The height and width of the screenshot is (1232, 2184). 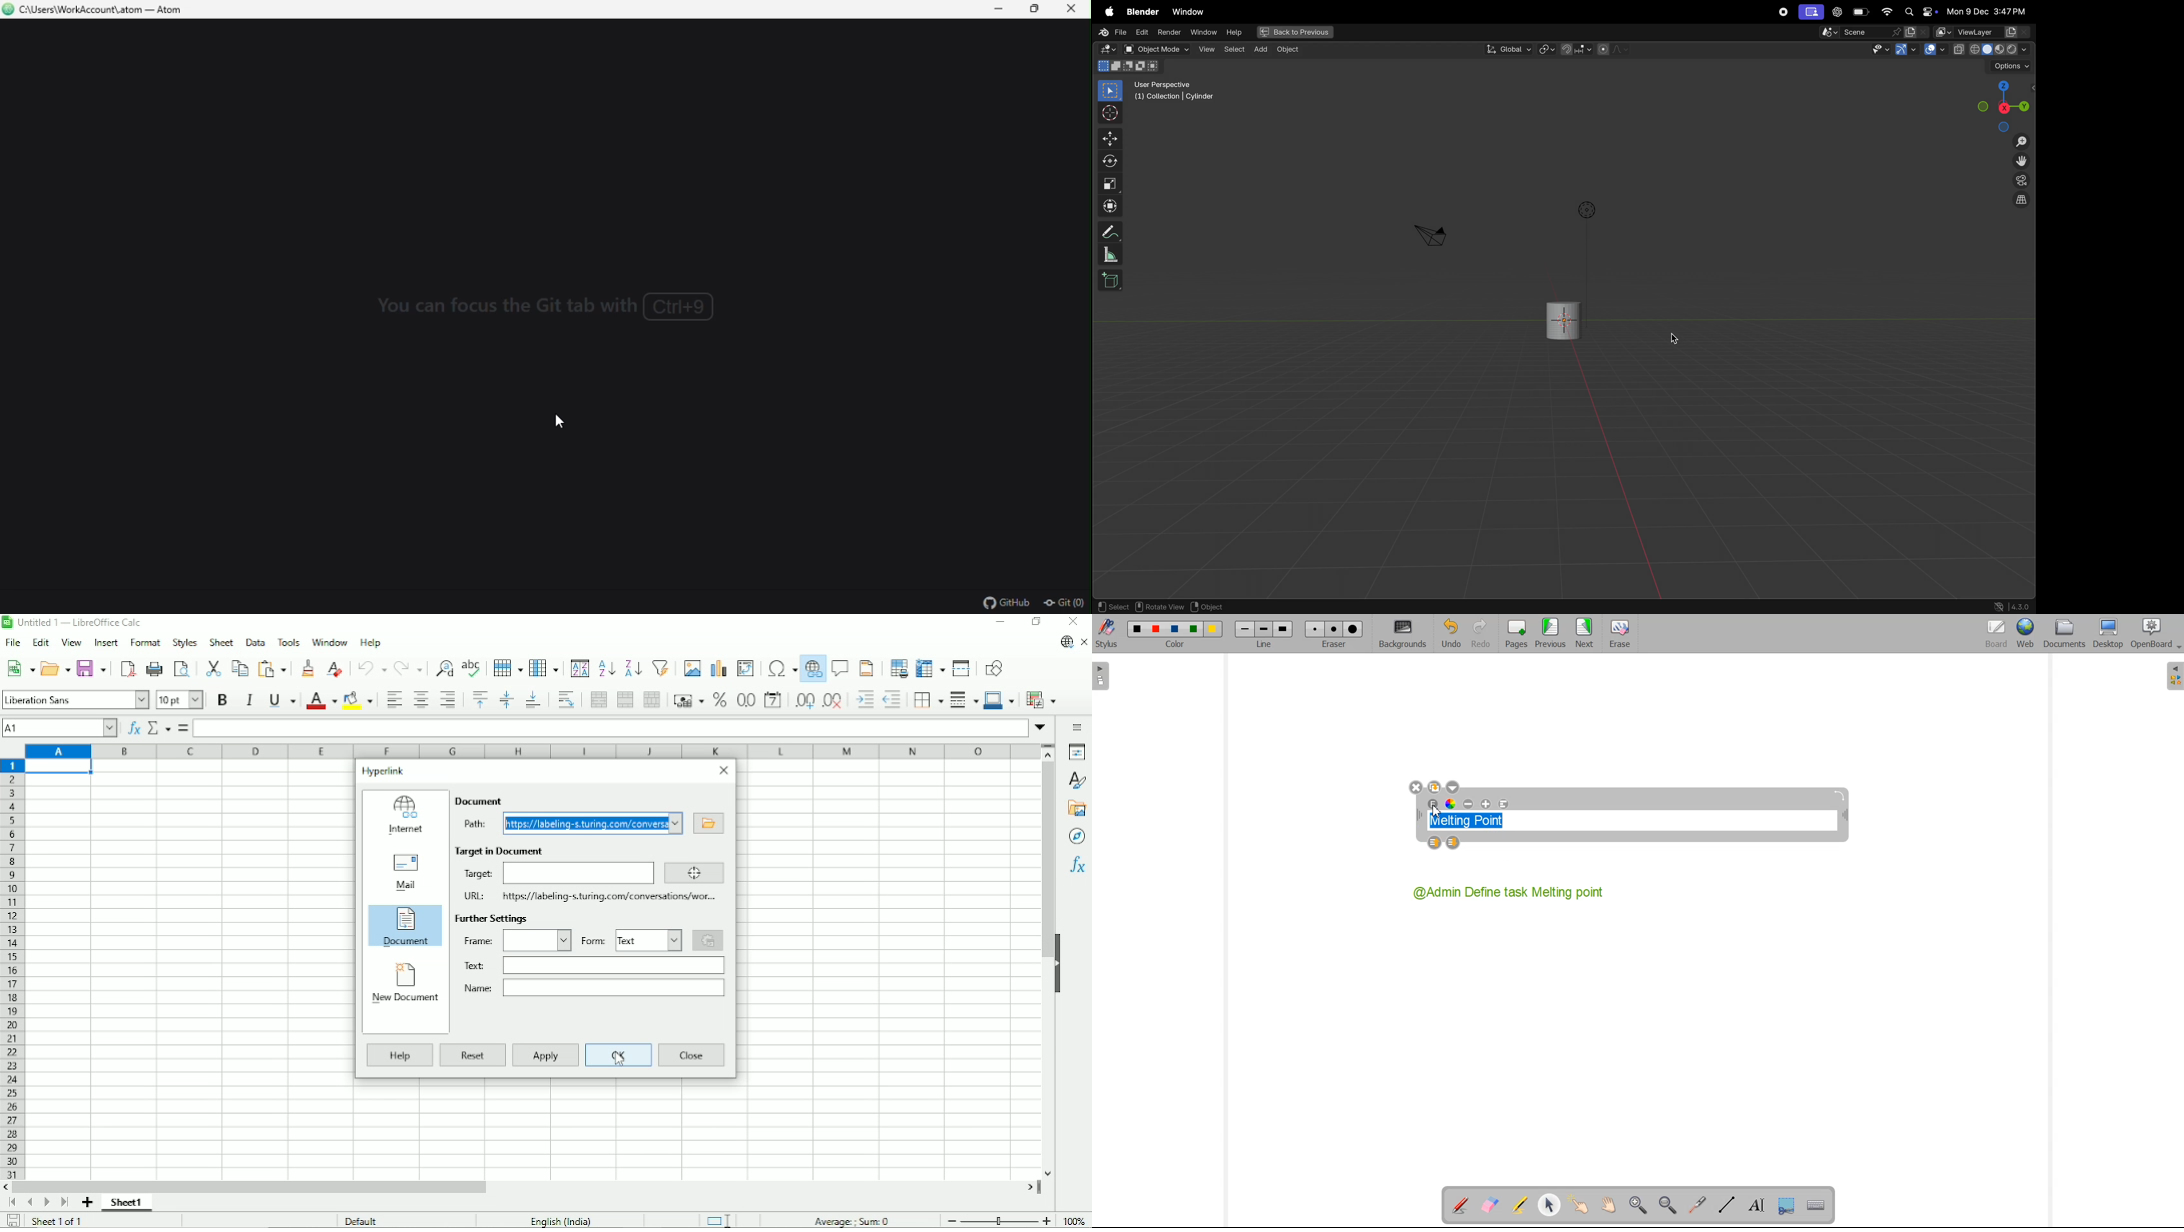 I want to click on Row headings, so click(x=12, y=969).